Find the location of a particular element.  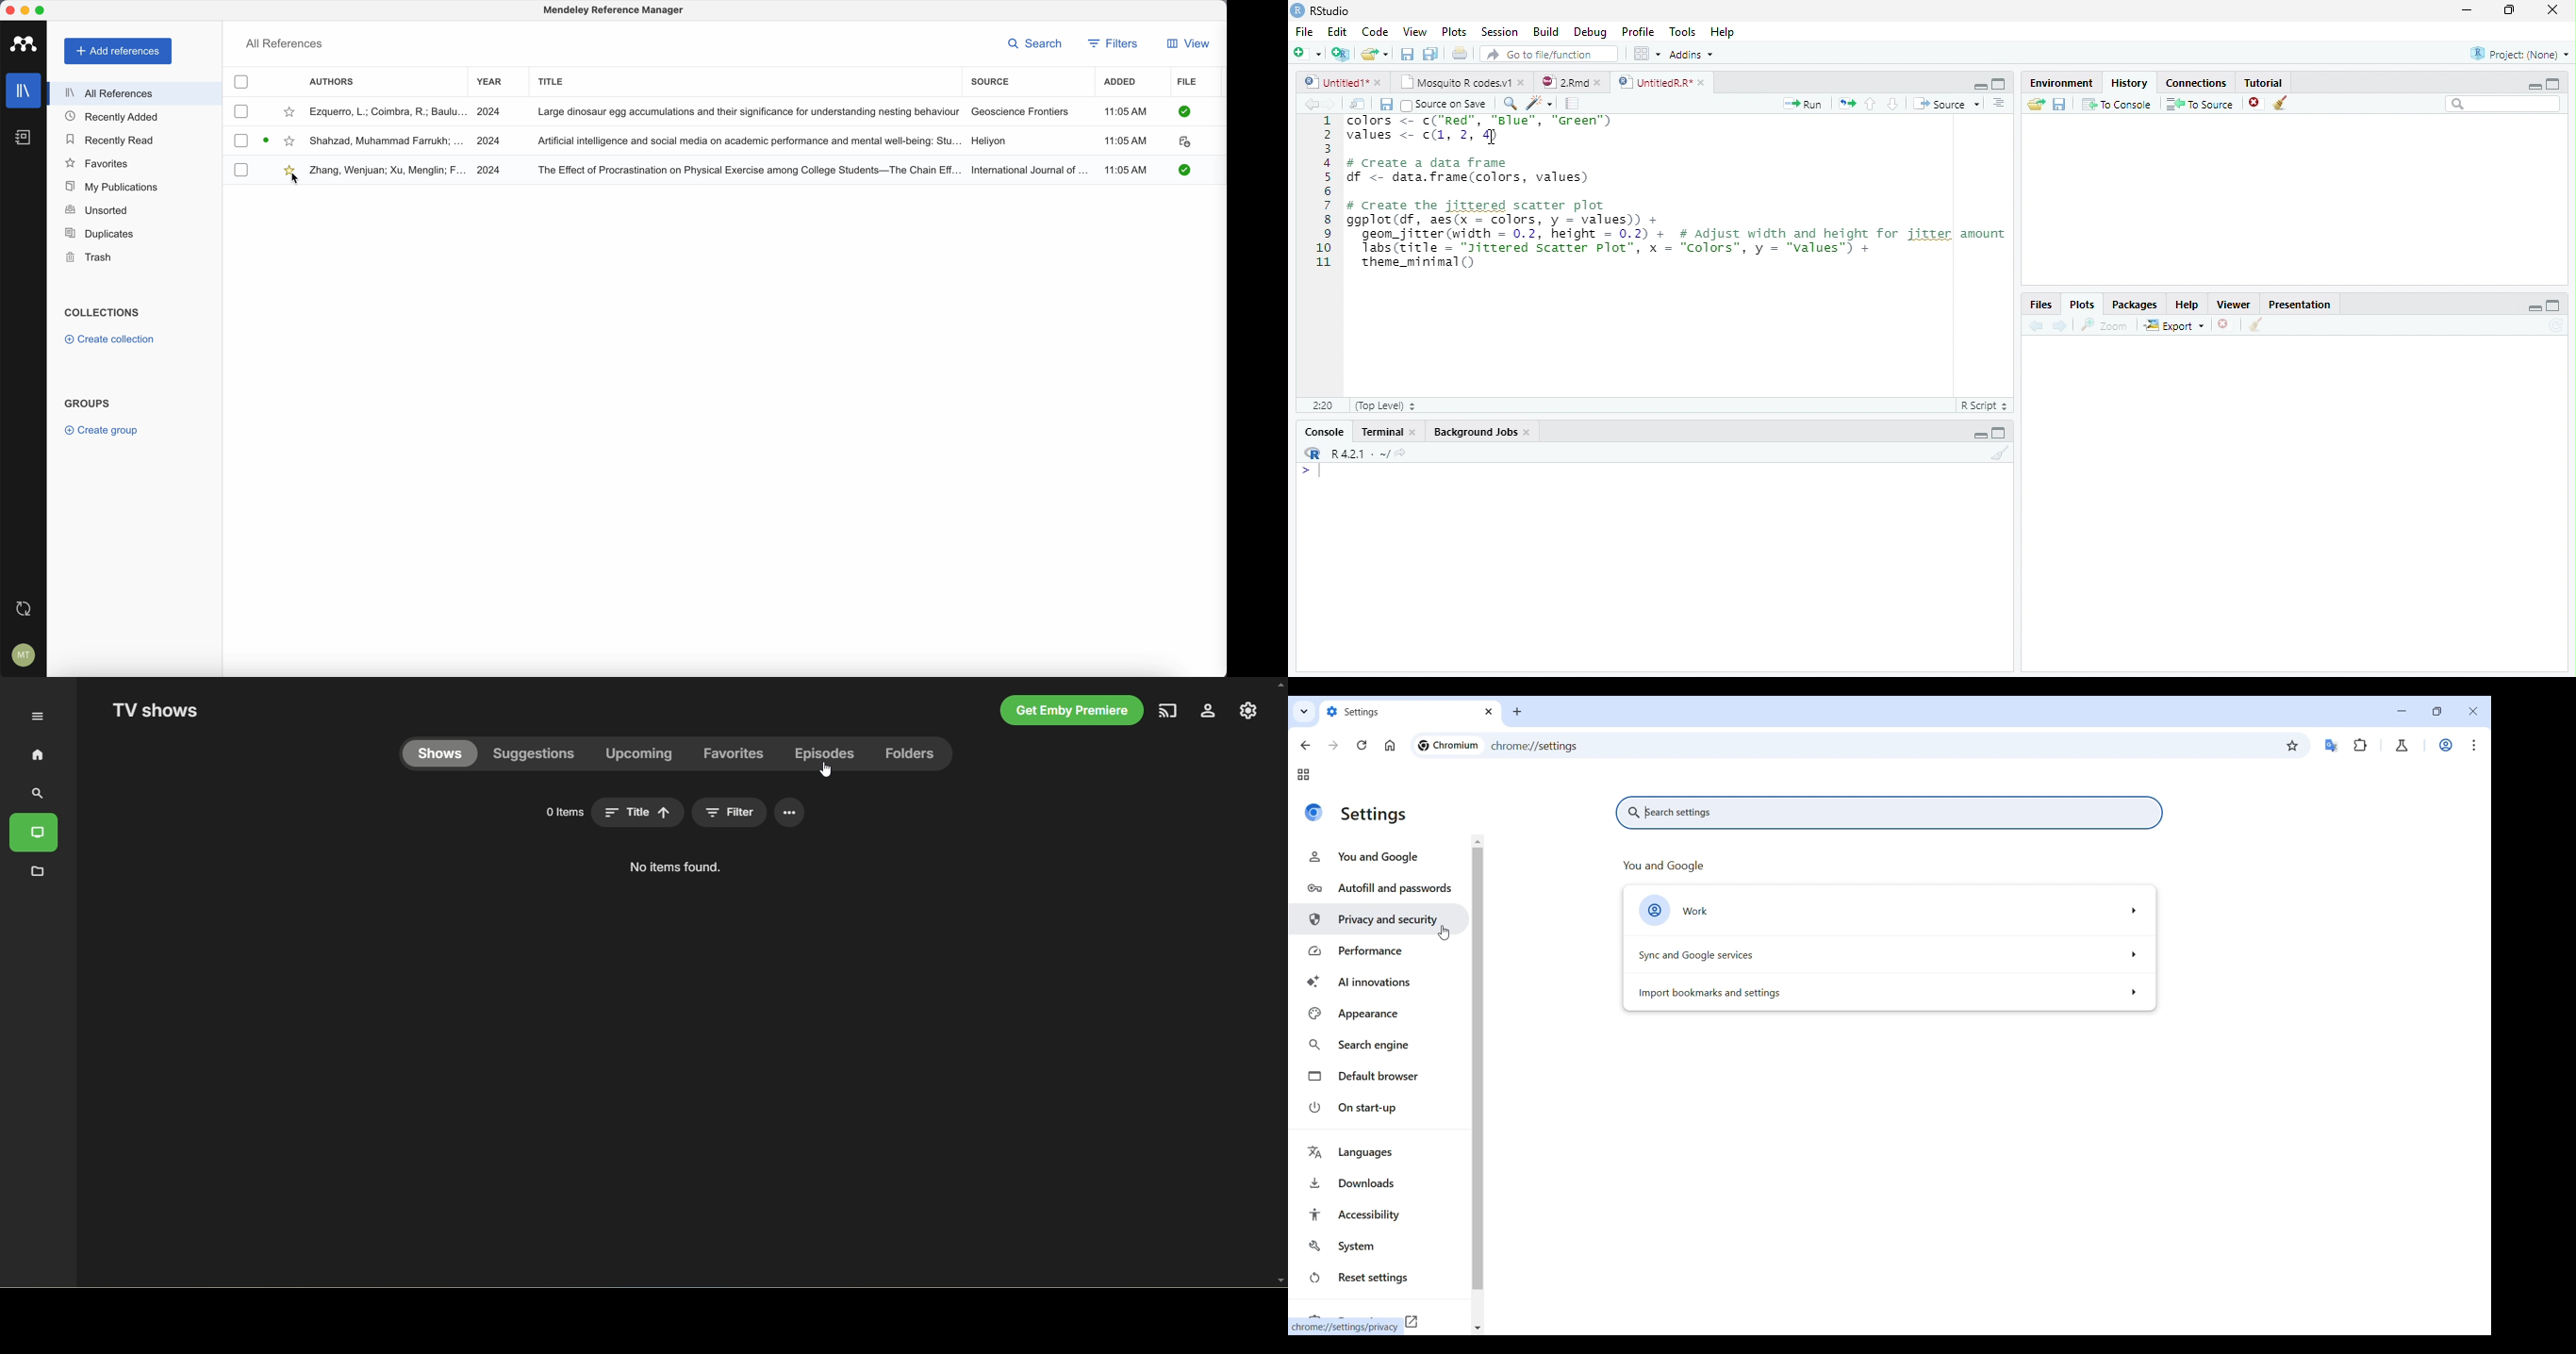

Re-run the previous code region is located at coordinates (1846, 104).